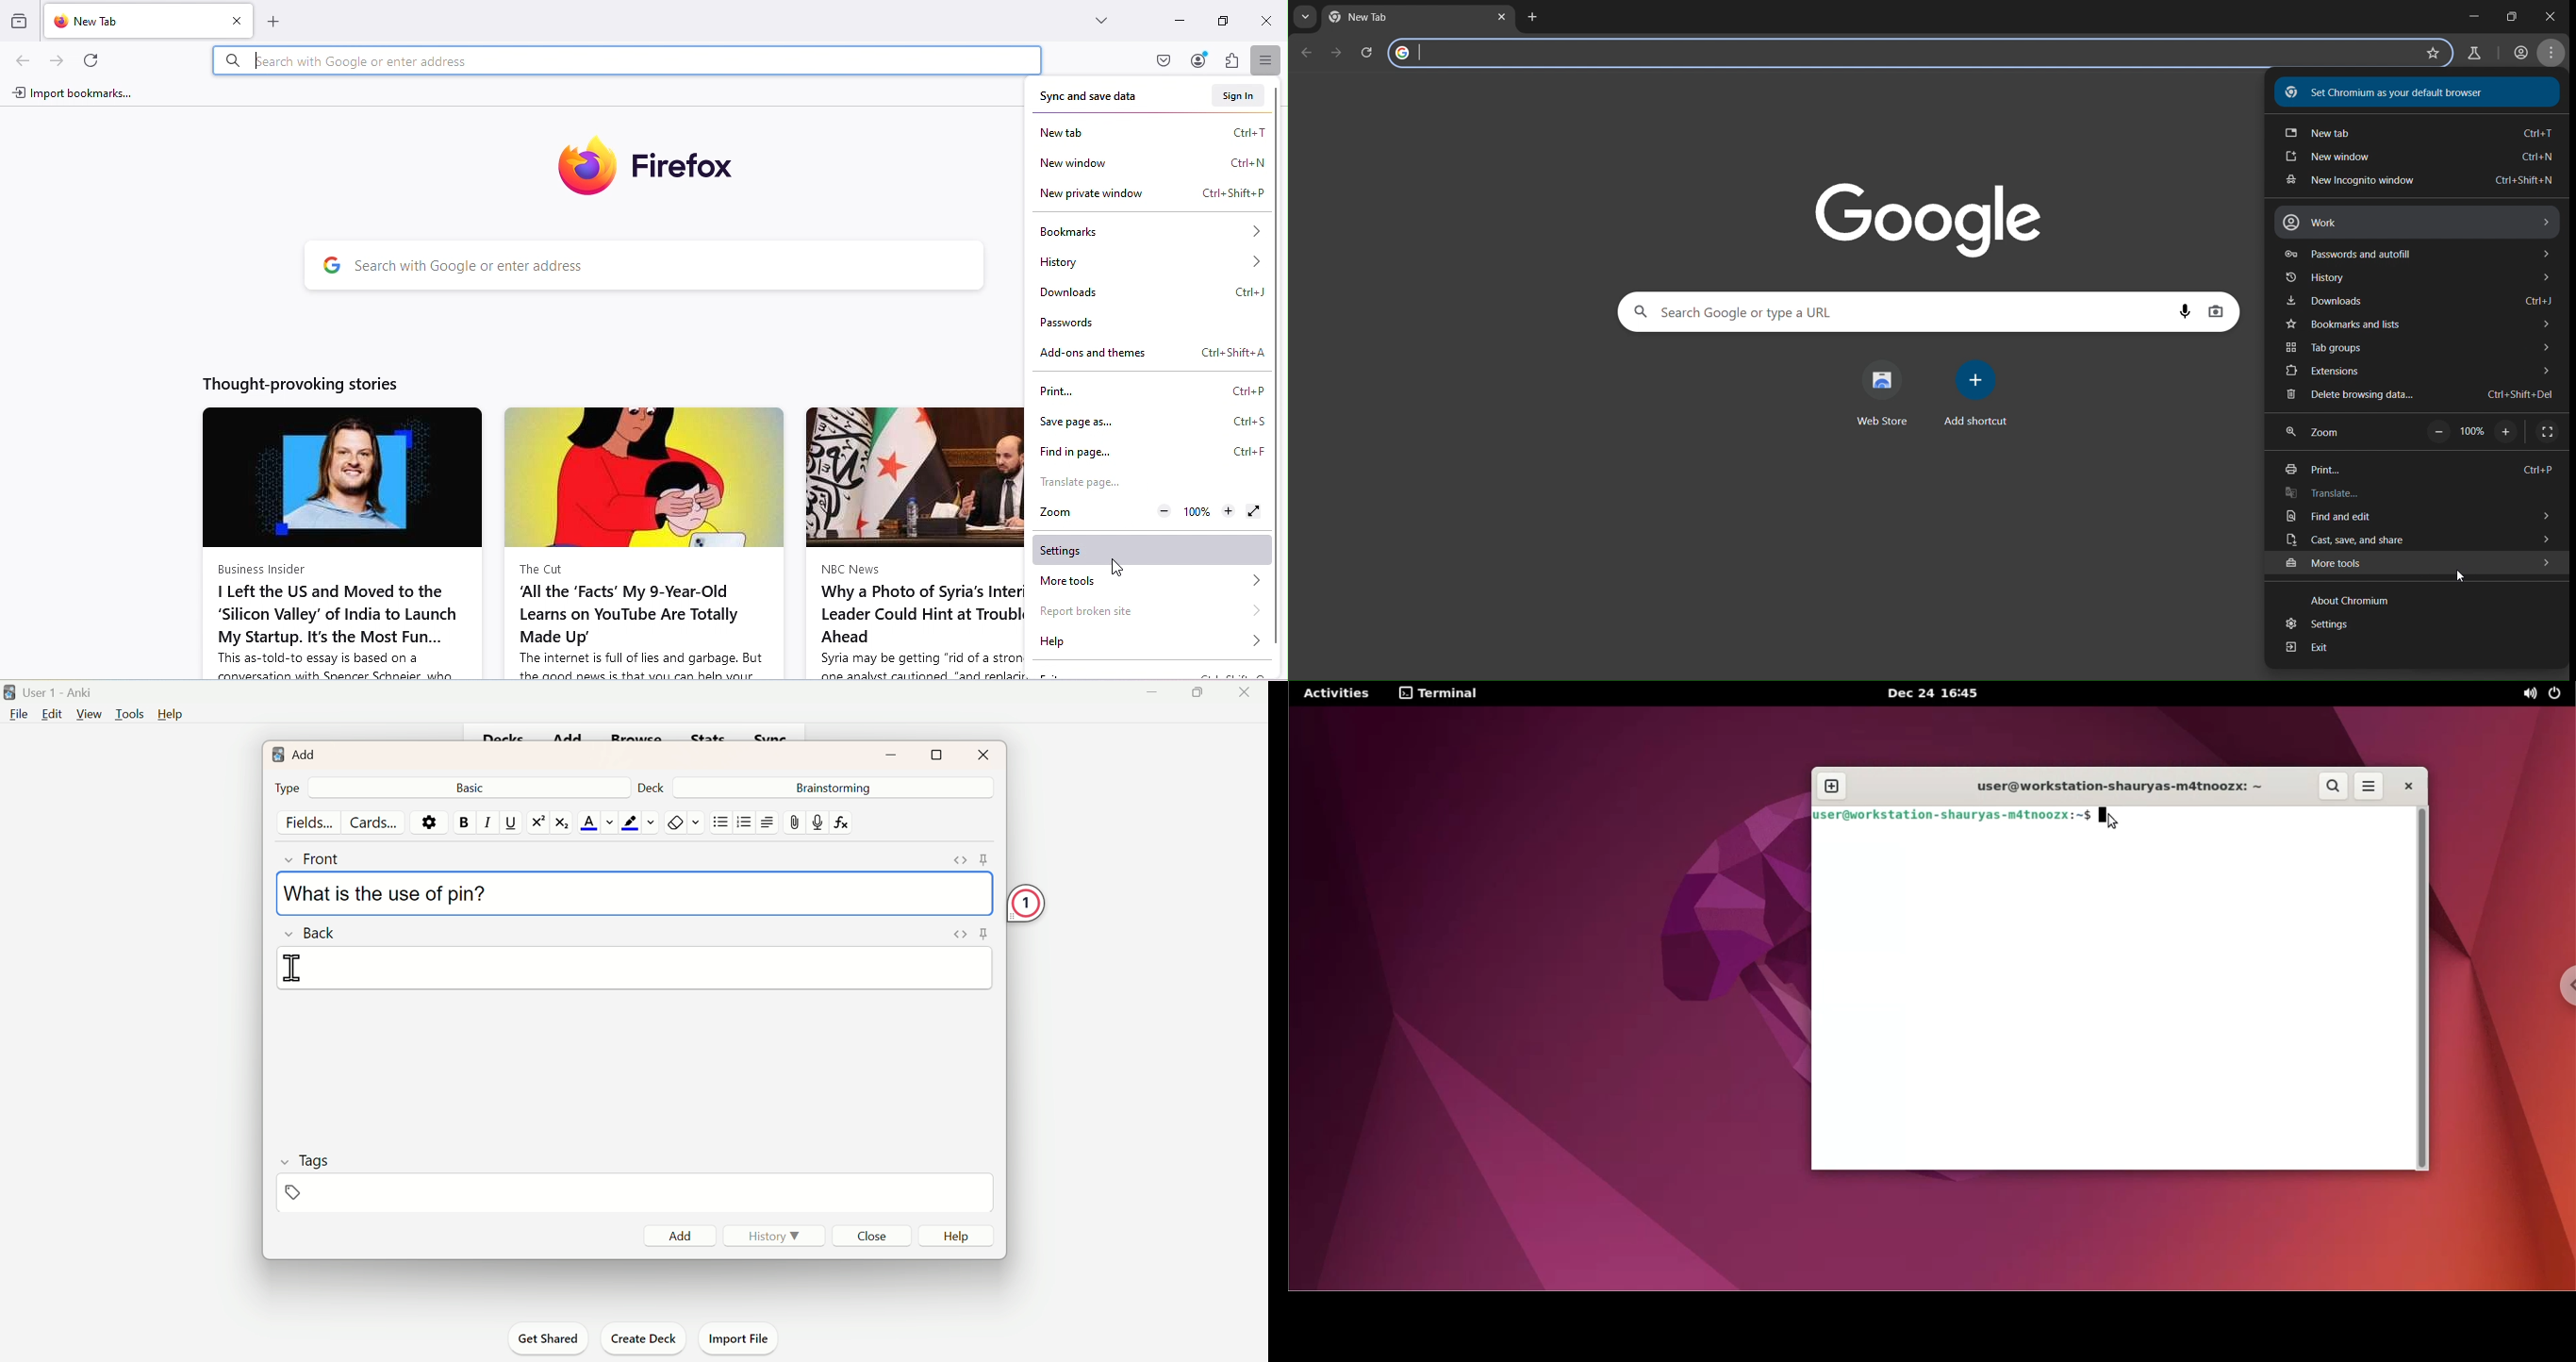 The height and width of the screenshot is (1372, 2576). What do you see at coordinates (88, 711) in the screenshot?
I see `` at bounding box center [88, 711].